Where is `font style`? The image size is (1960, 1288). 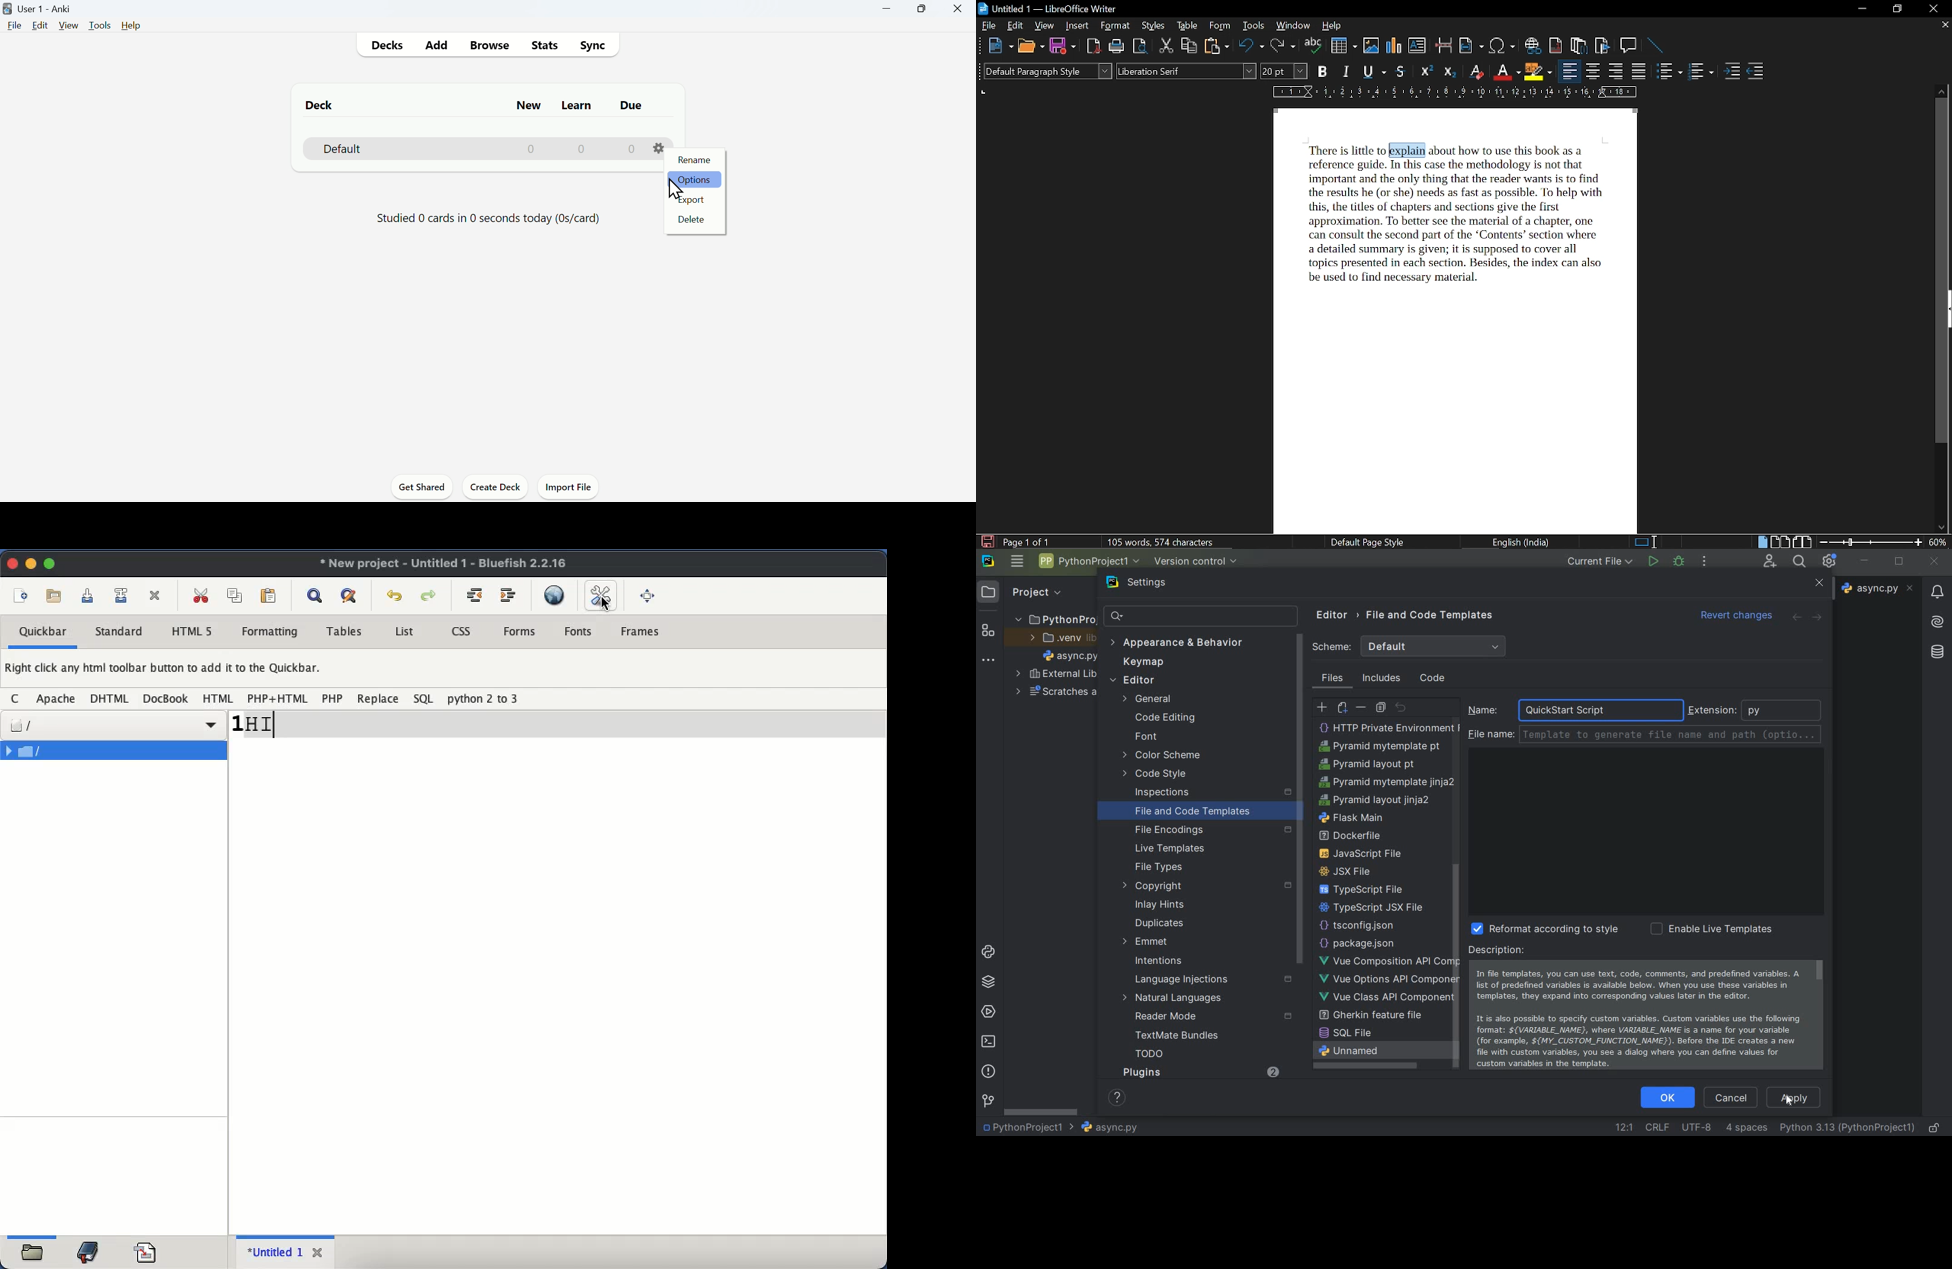
font style is located at coordinates (1185, 72).